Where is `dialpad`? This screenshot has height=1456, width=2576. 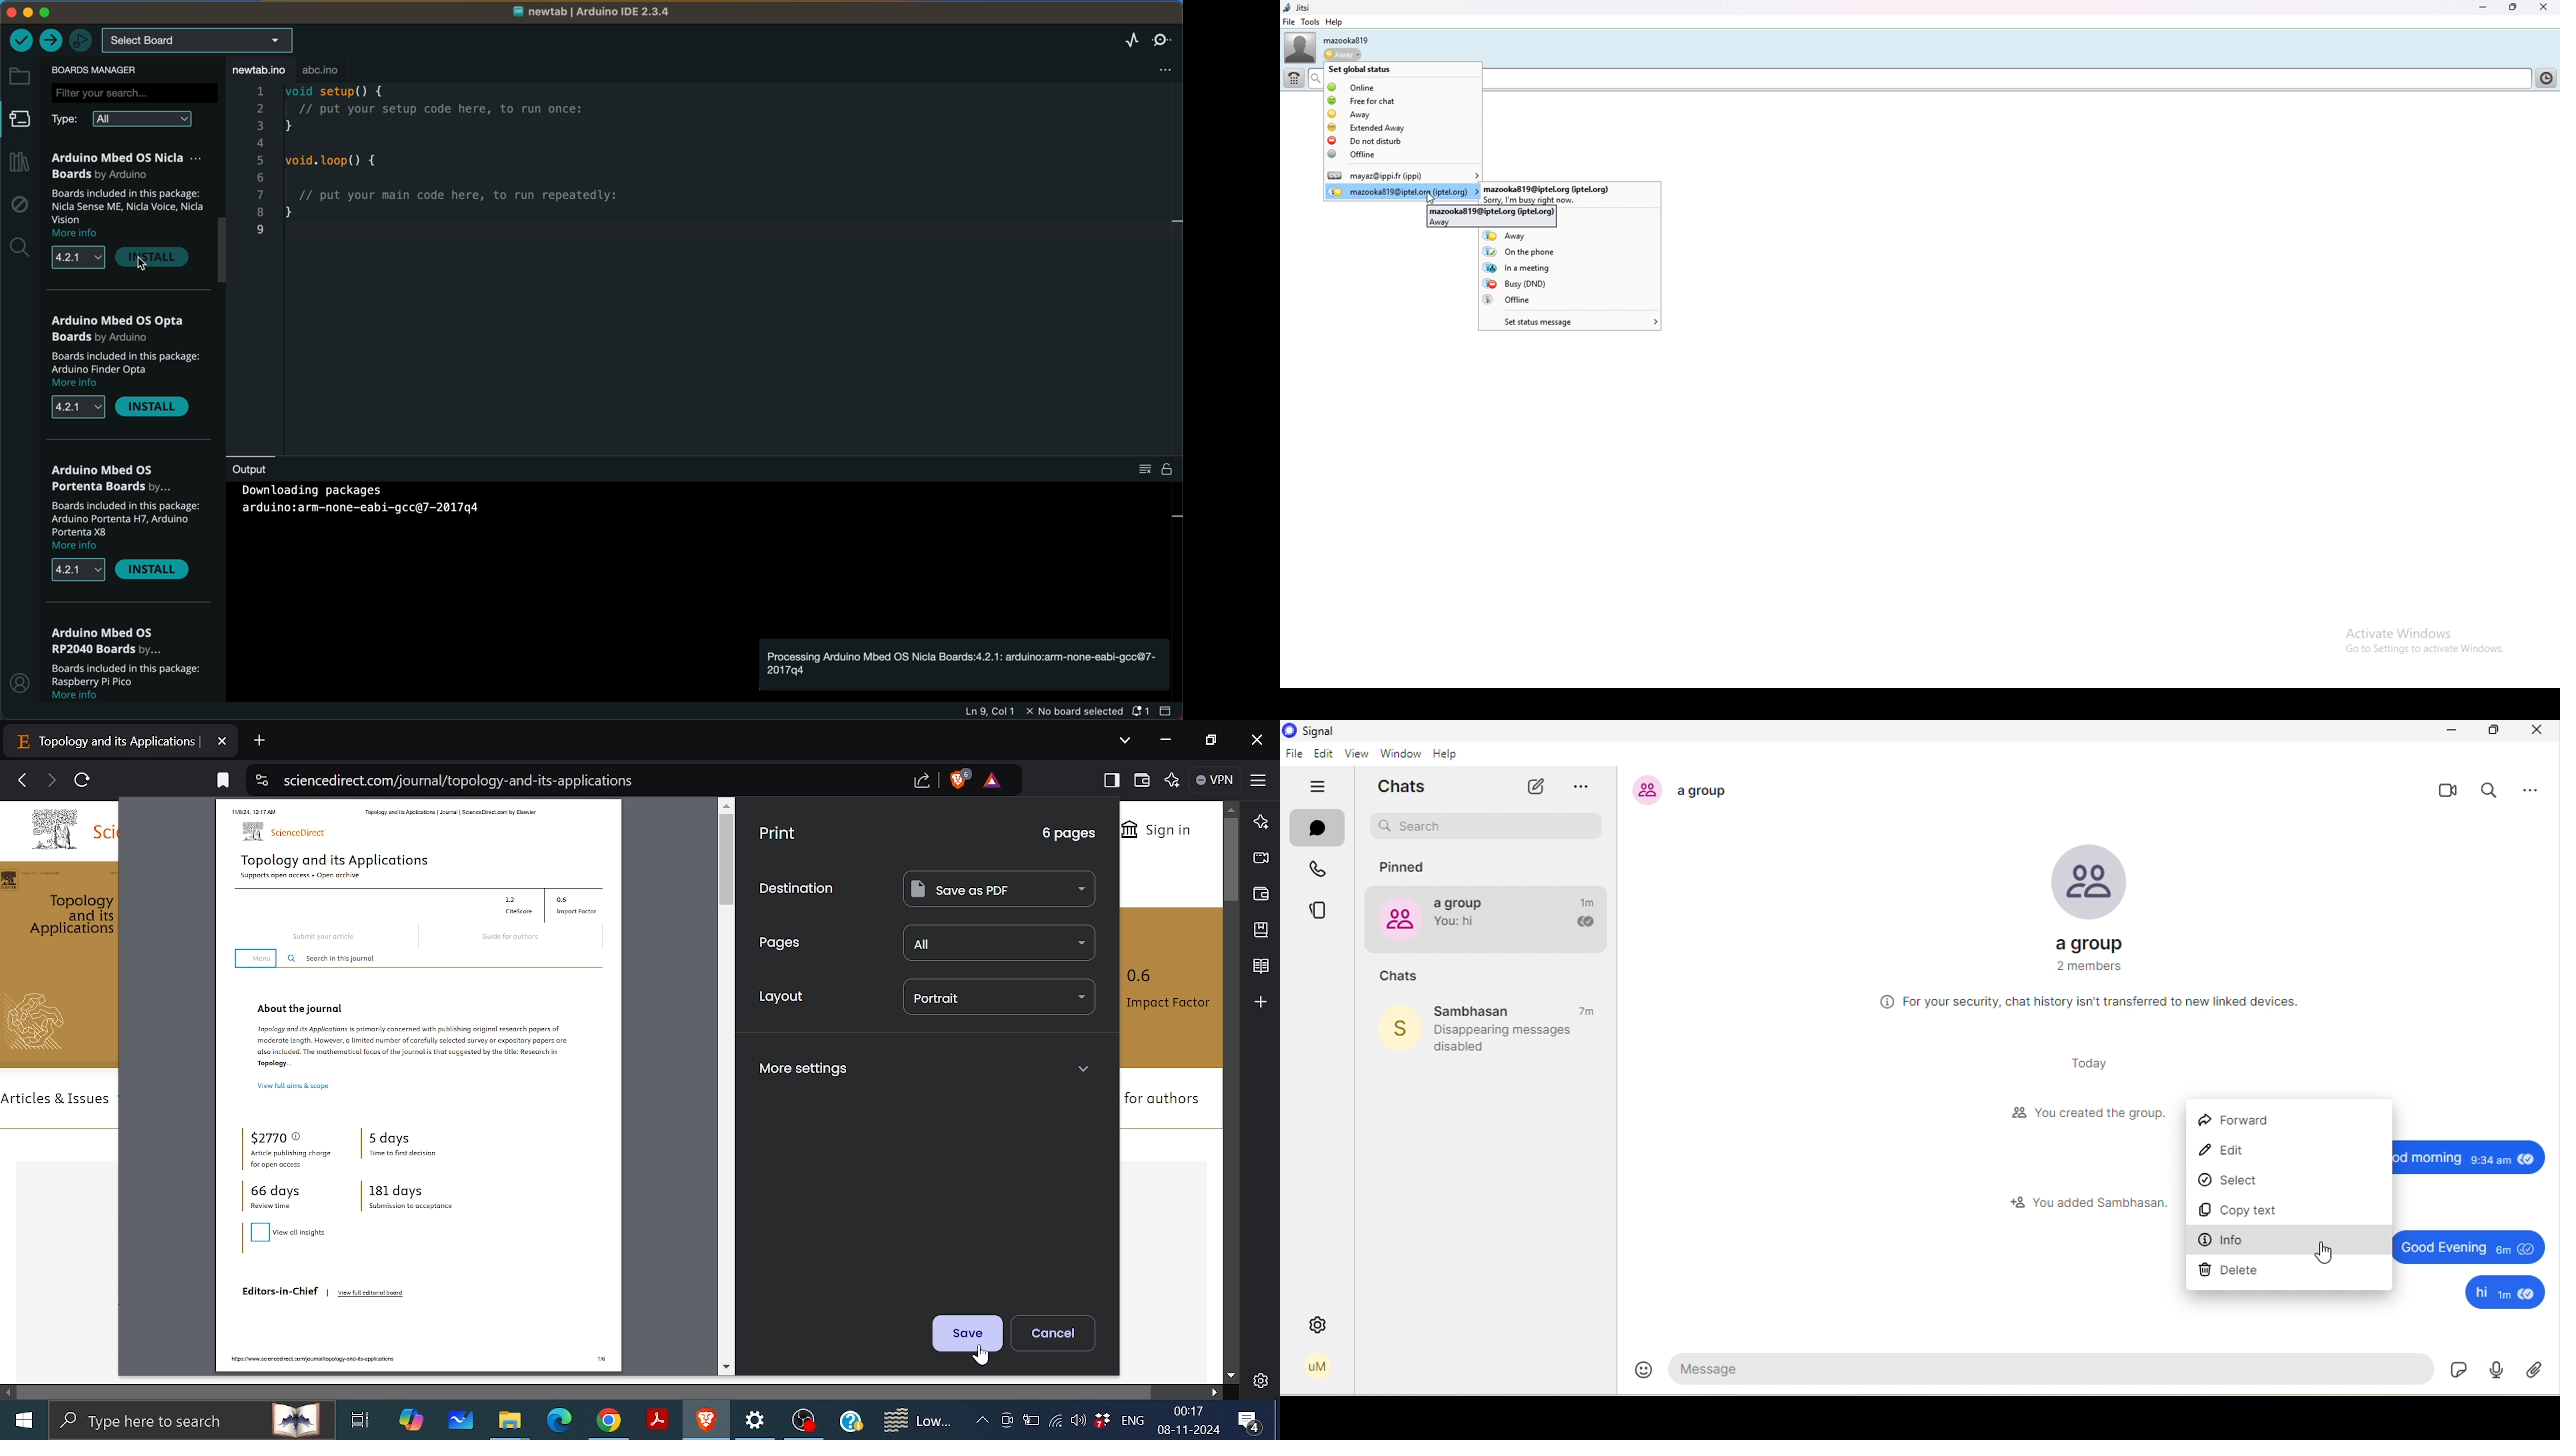
dialpad is located at coordinates (1295, 79).